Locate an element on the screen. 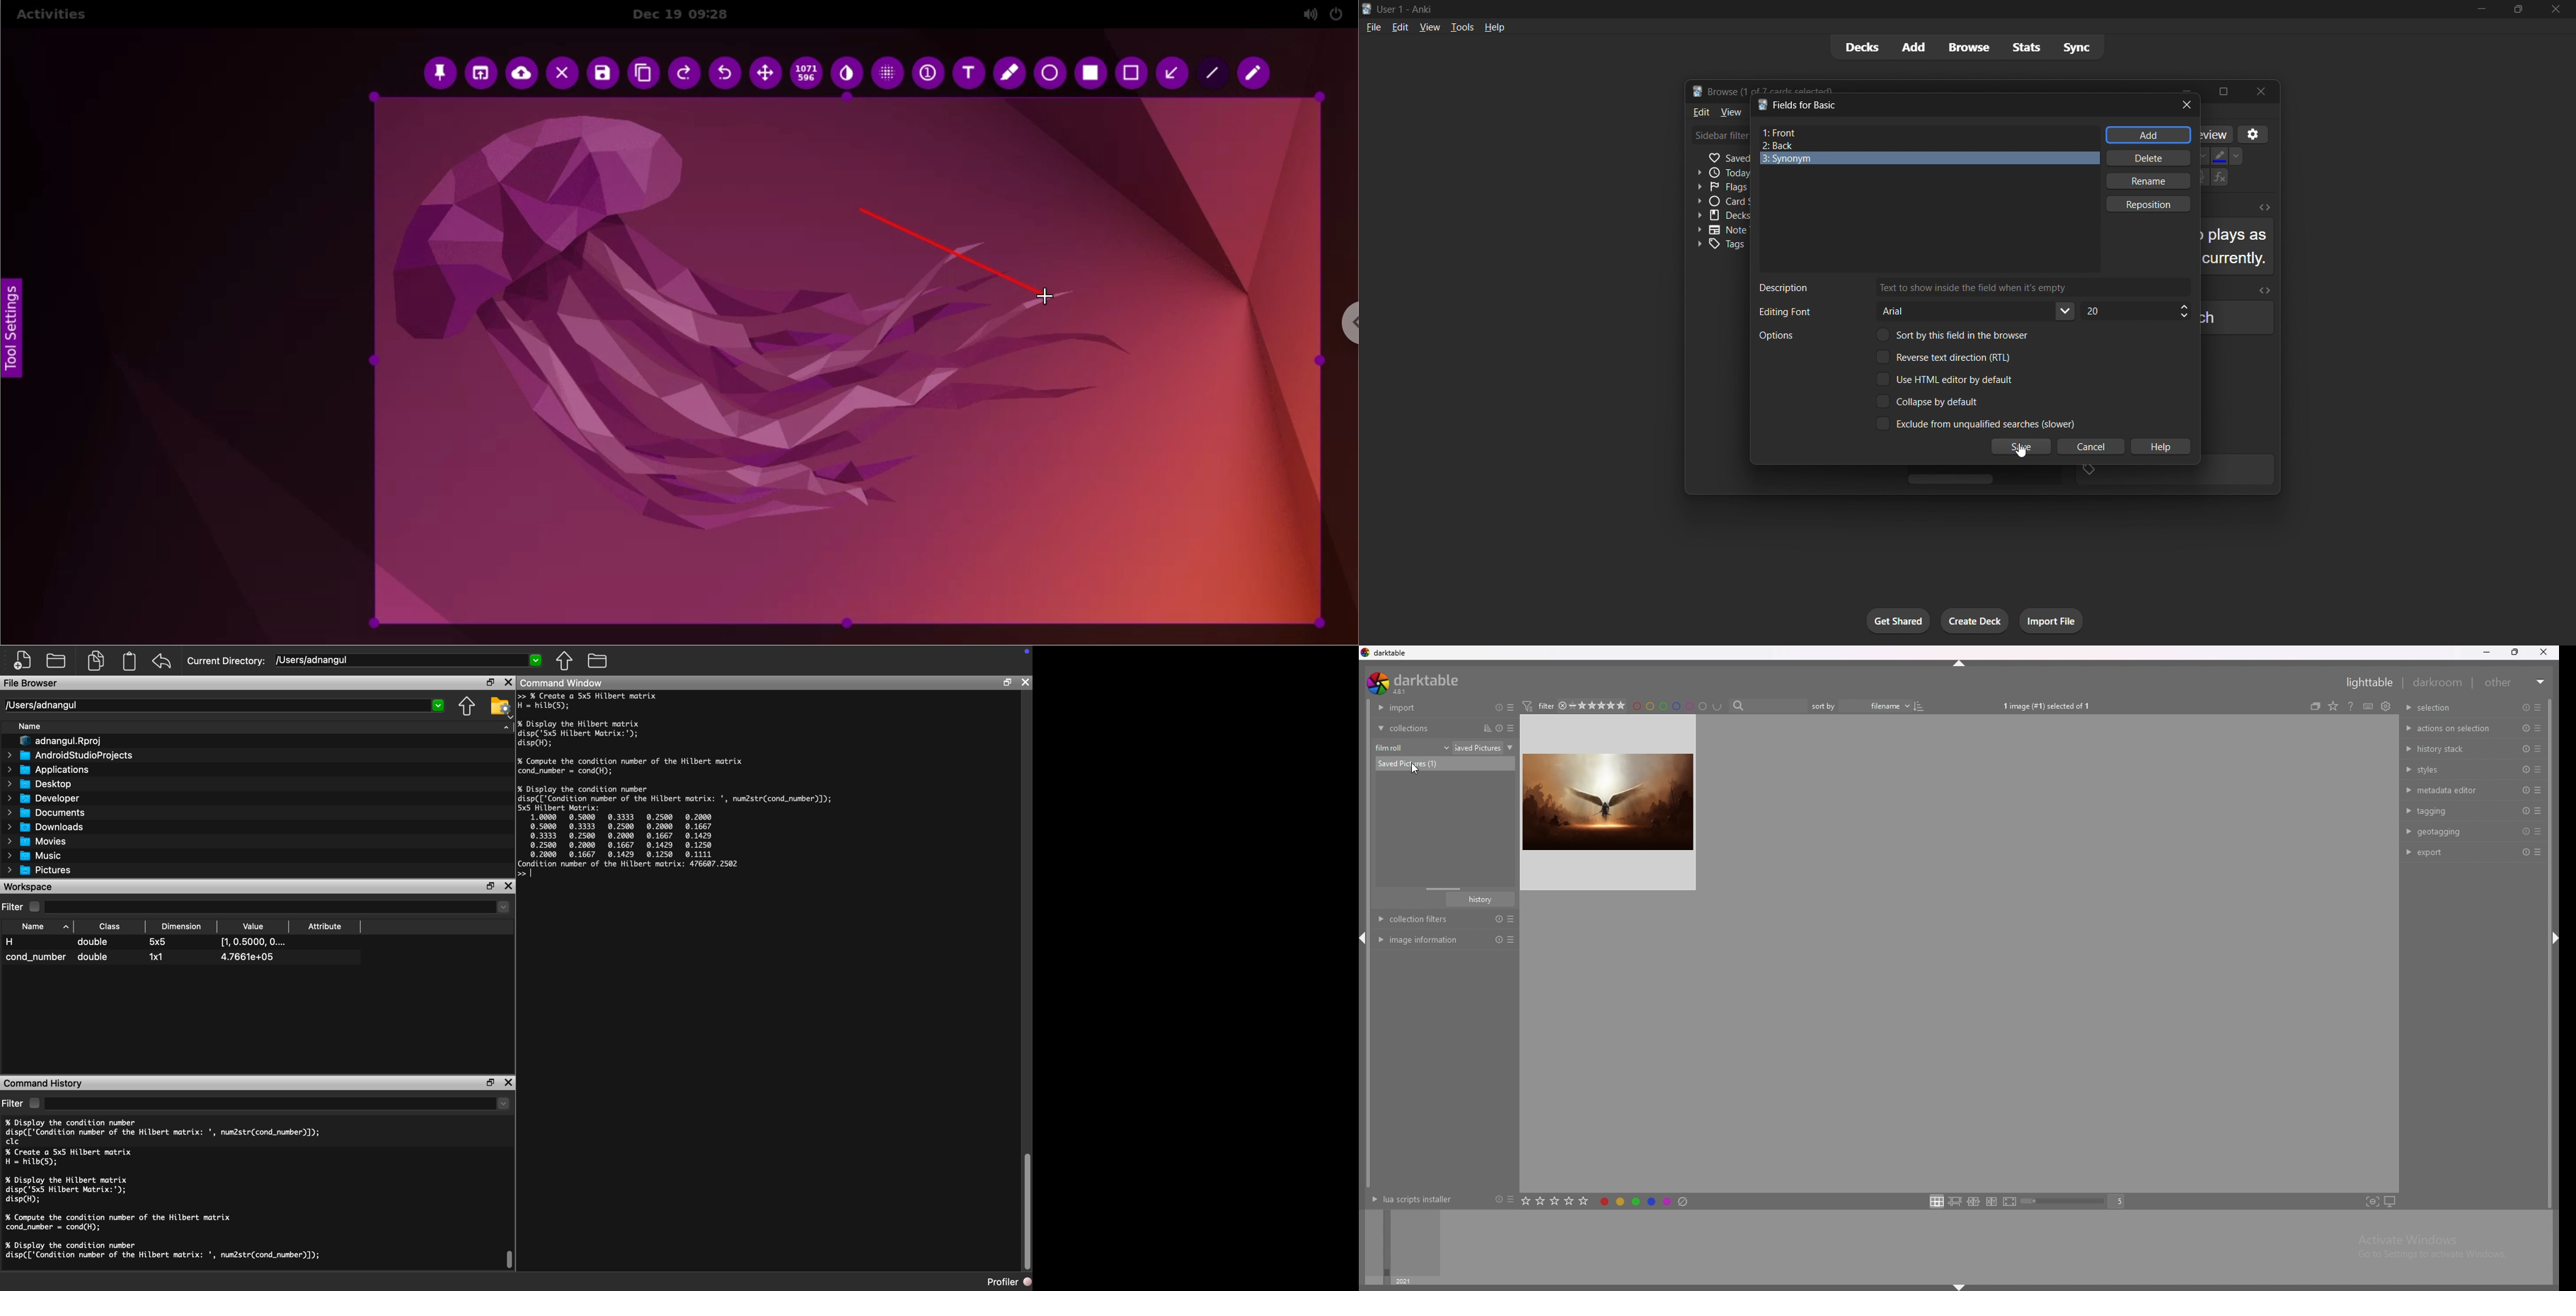  help is located at coordinates (1493, 25).